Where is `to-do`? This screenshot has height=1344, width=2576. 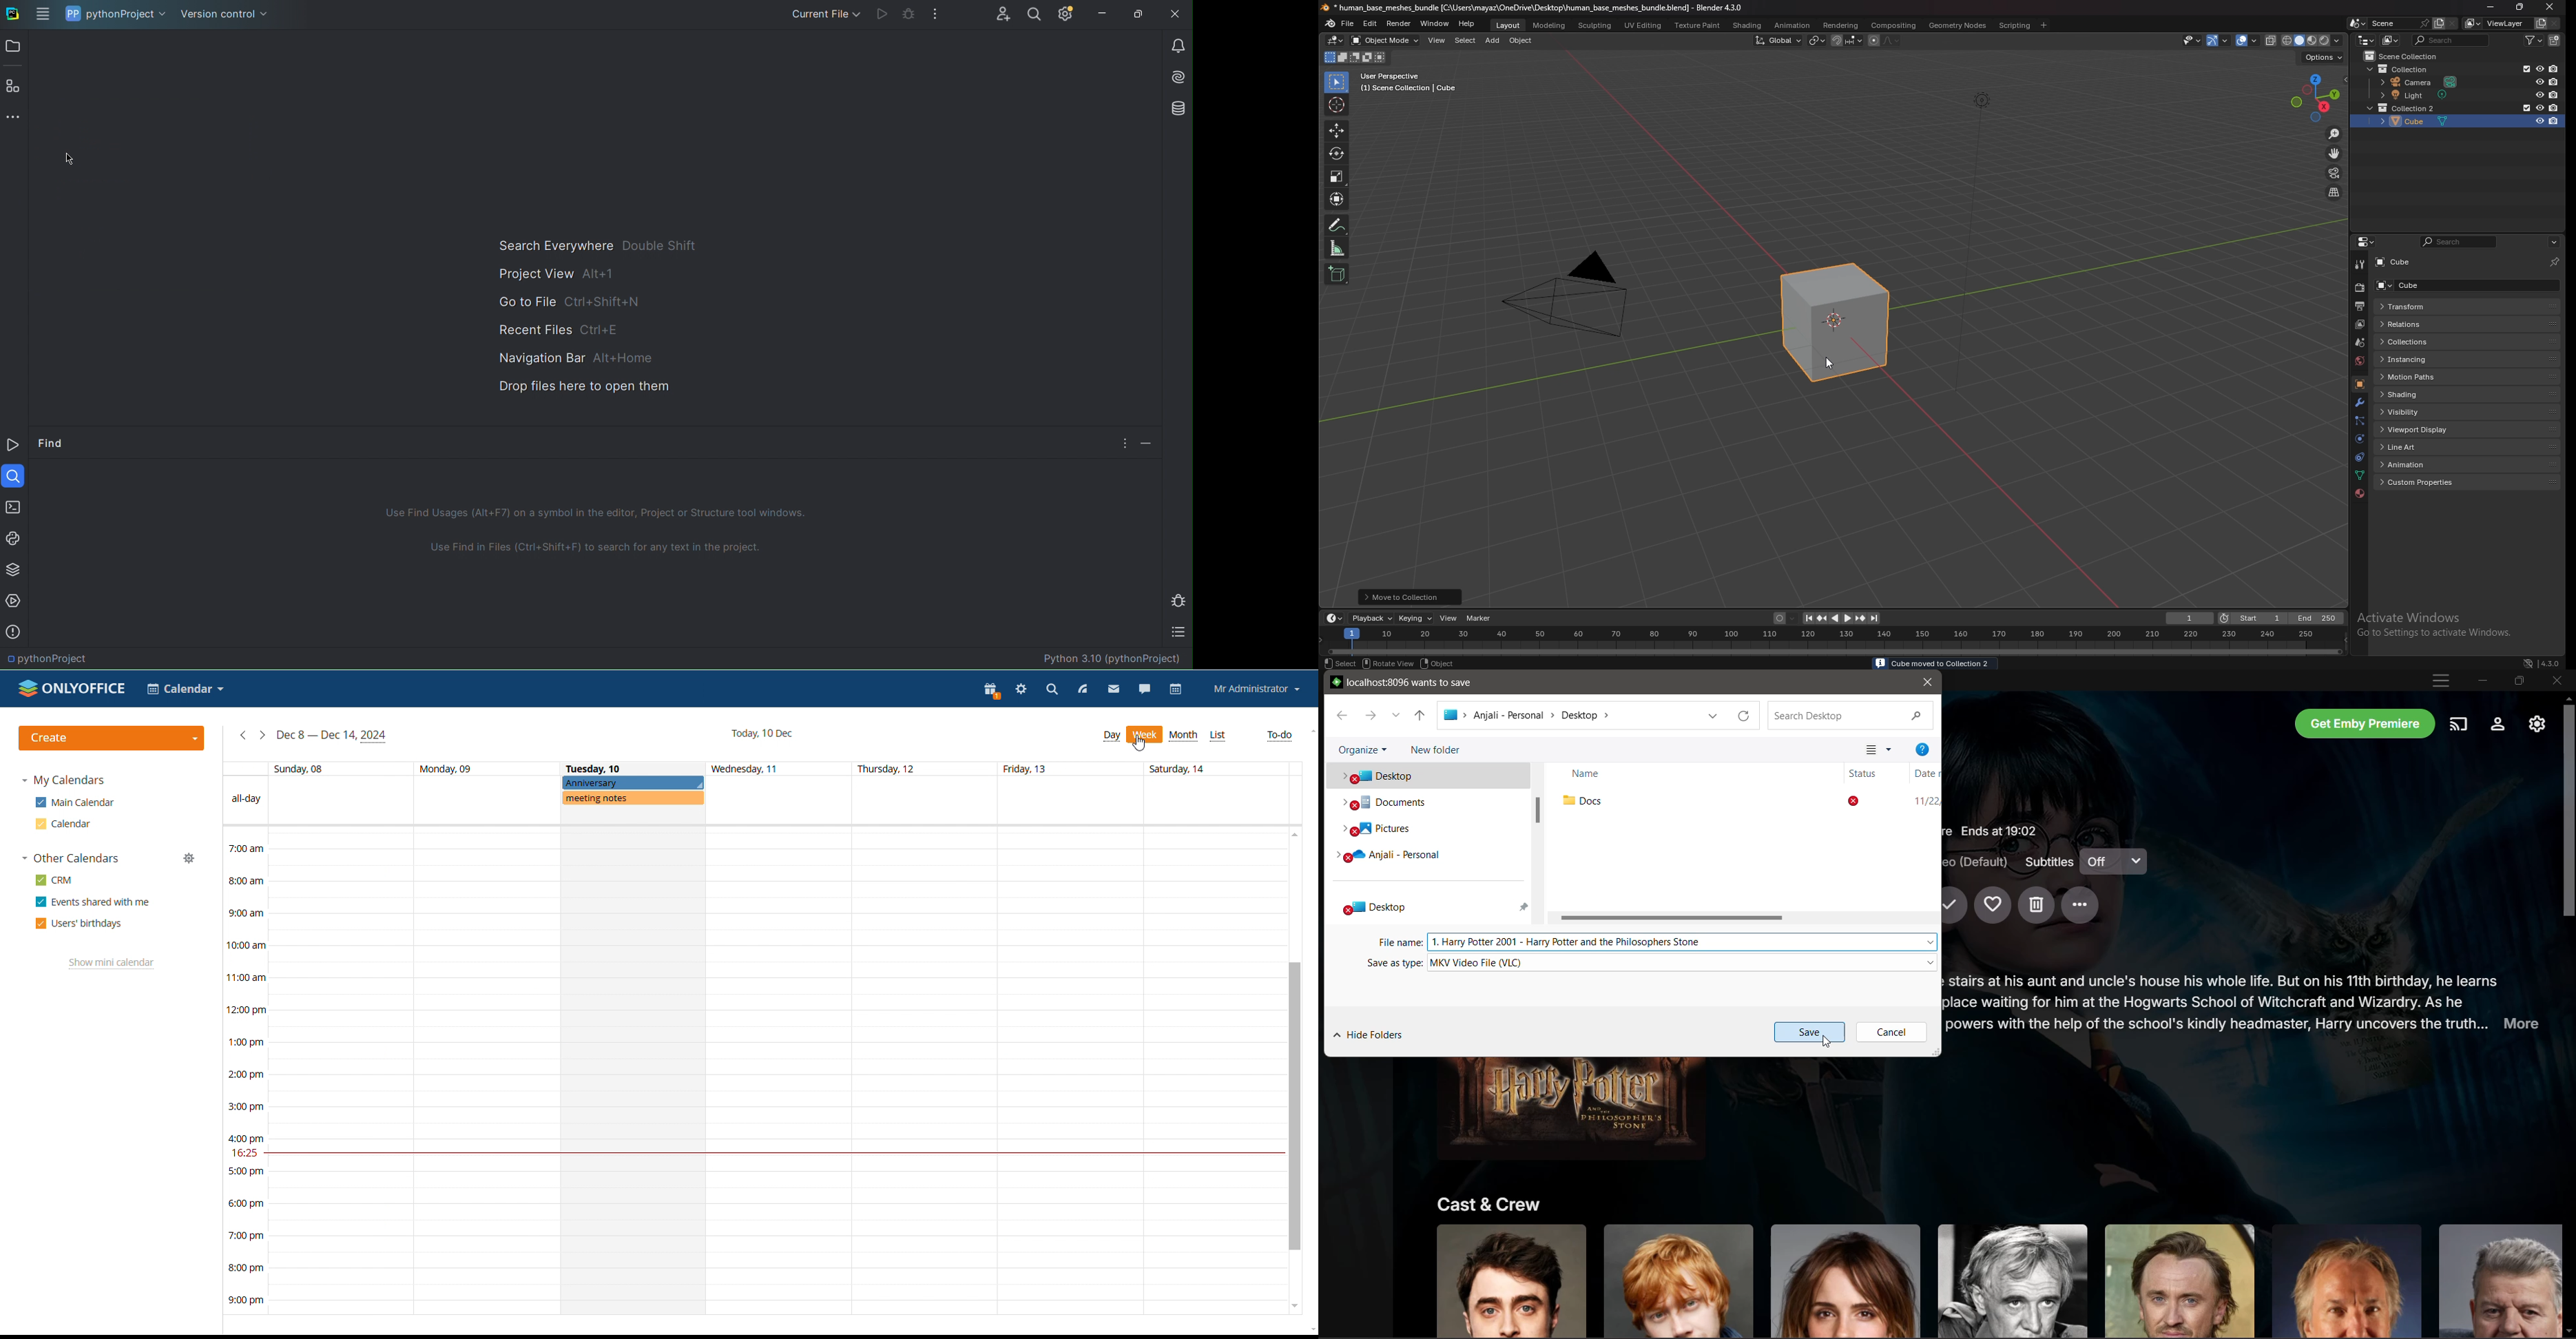
to-do is located at coordinates (1278, 736).